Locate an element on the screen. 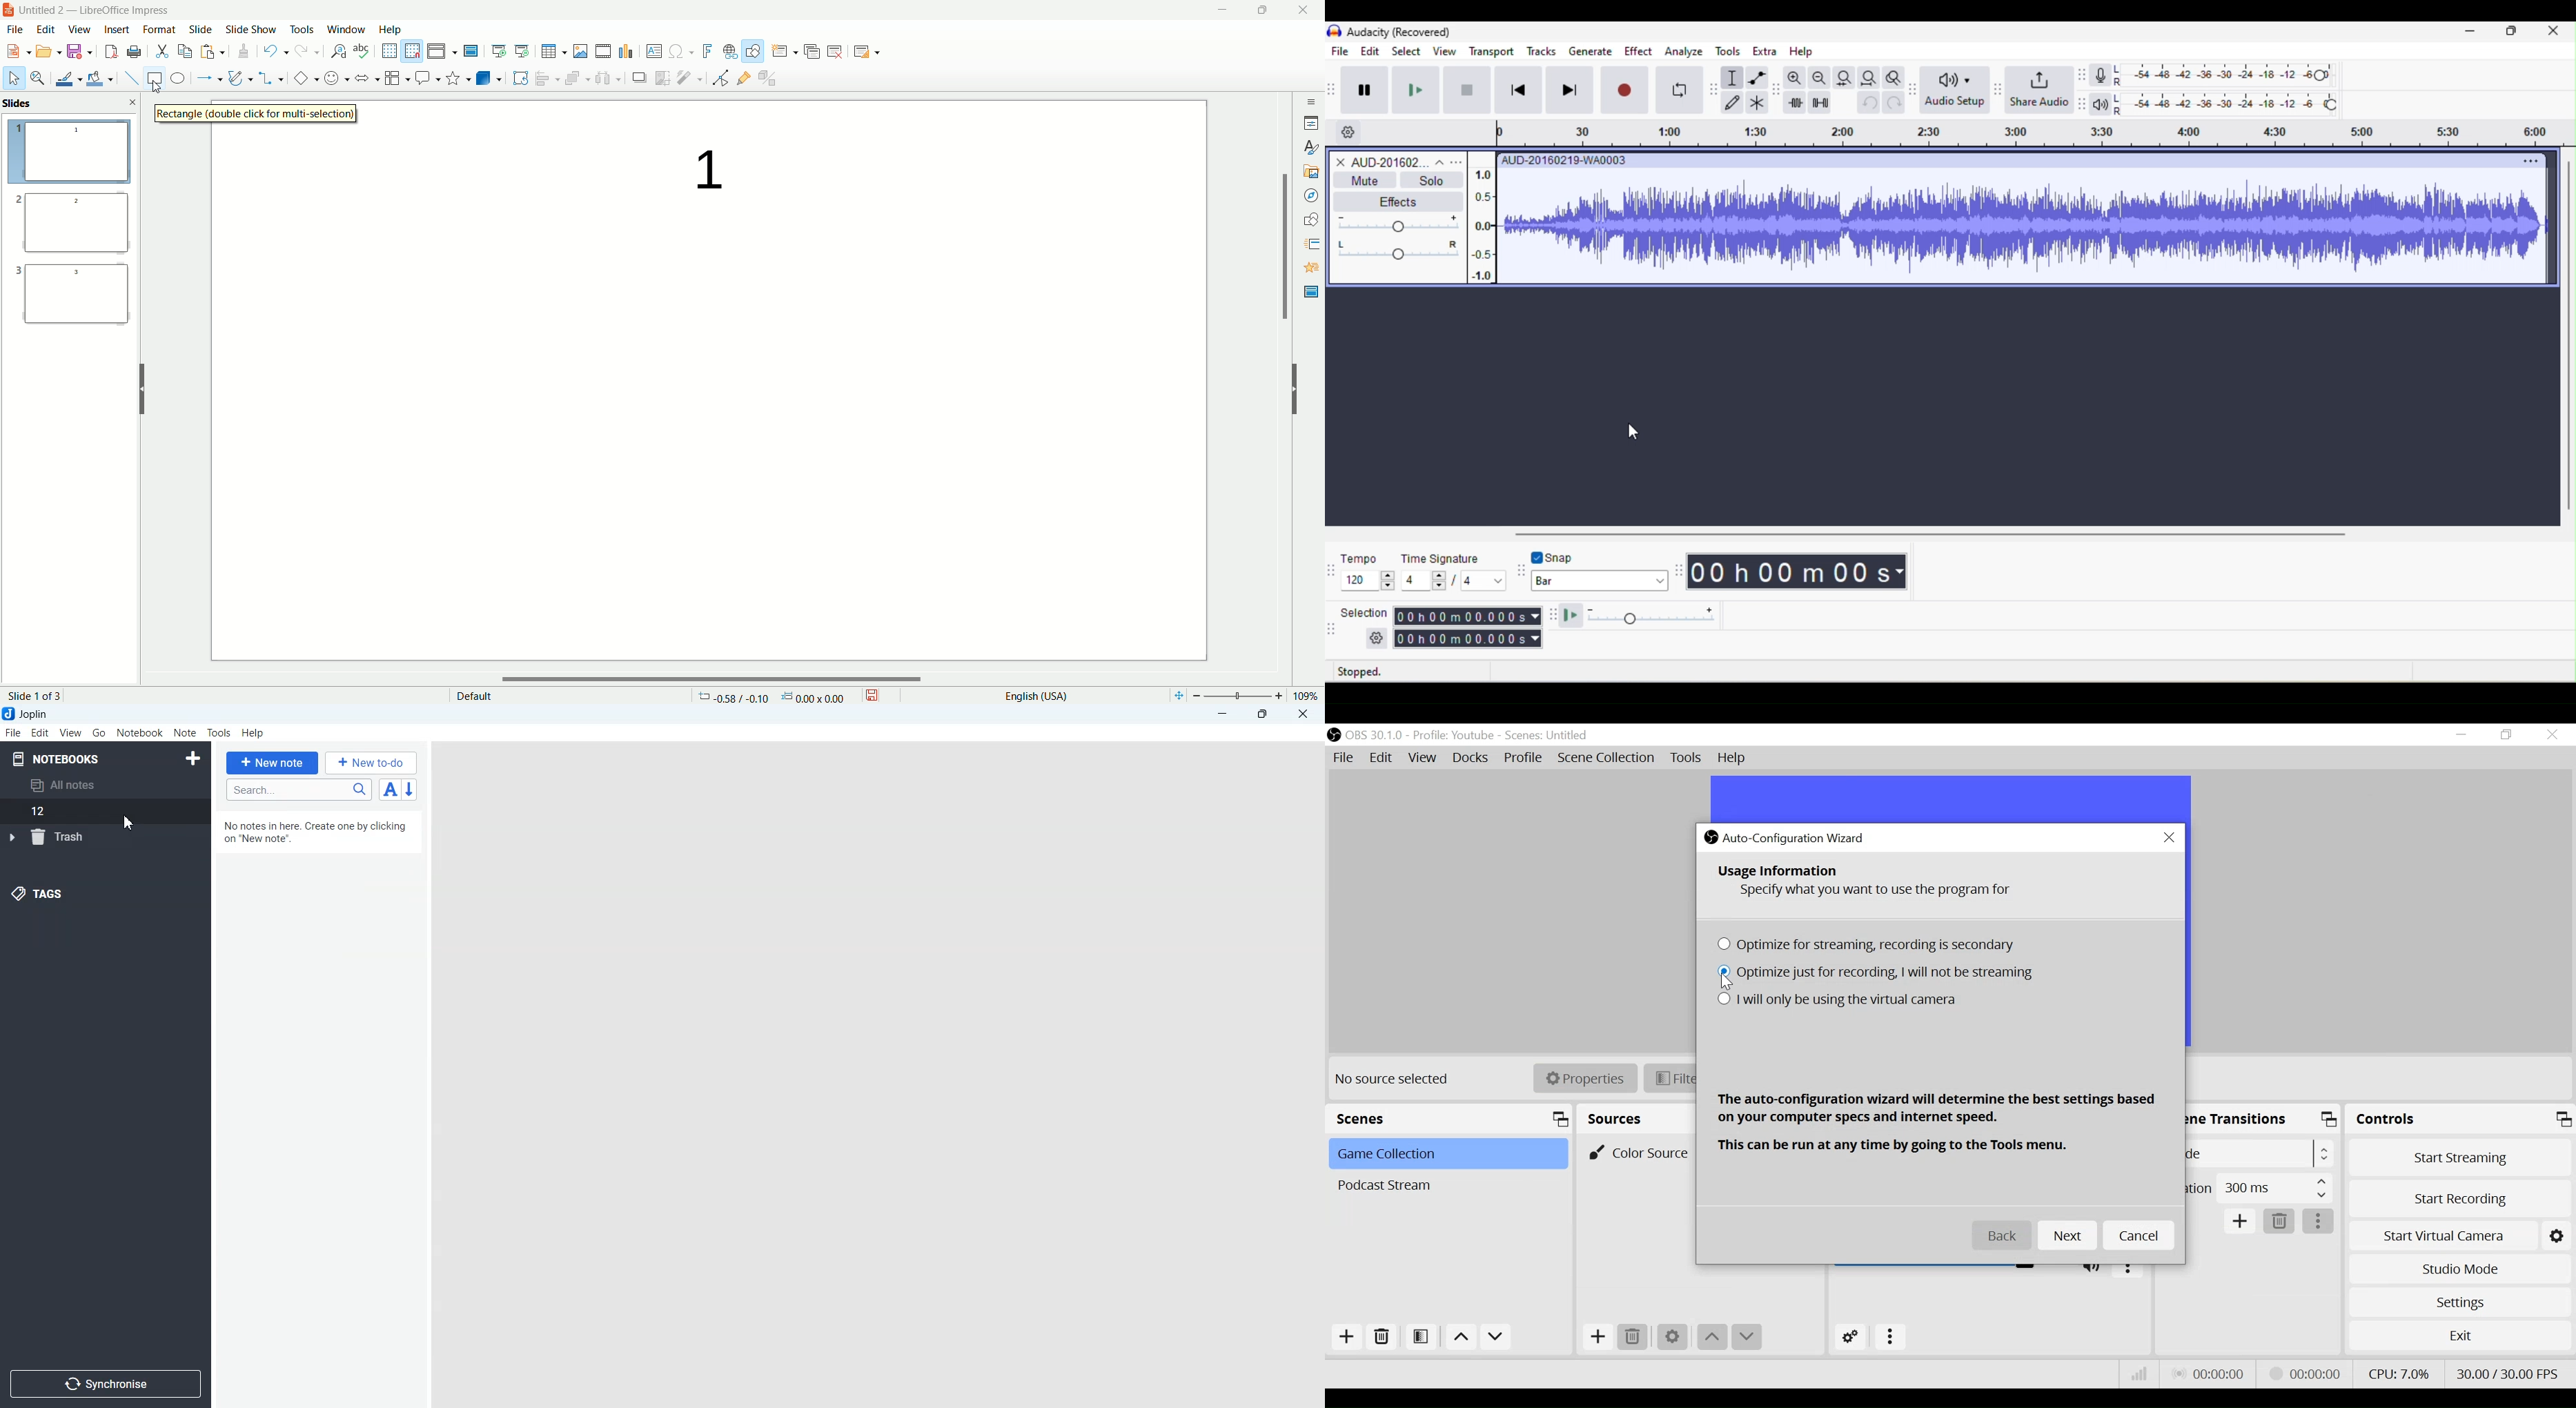 The height and width of the screenshot is (1428, 2576). special character is located at coordinates (680, 52).